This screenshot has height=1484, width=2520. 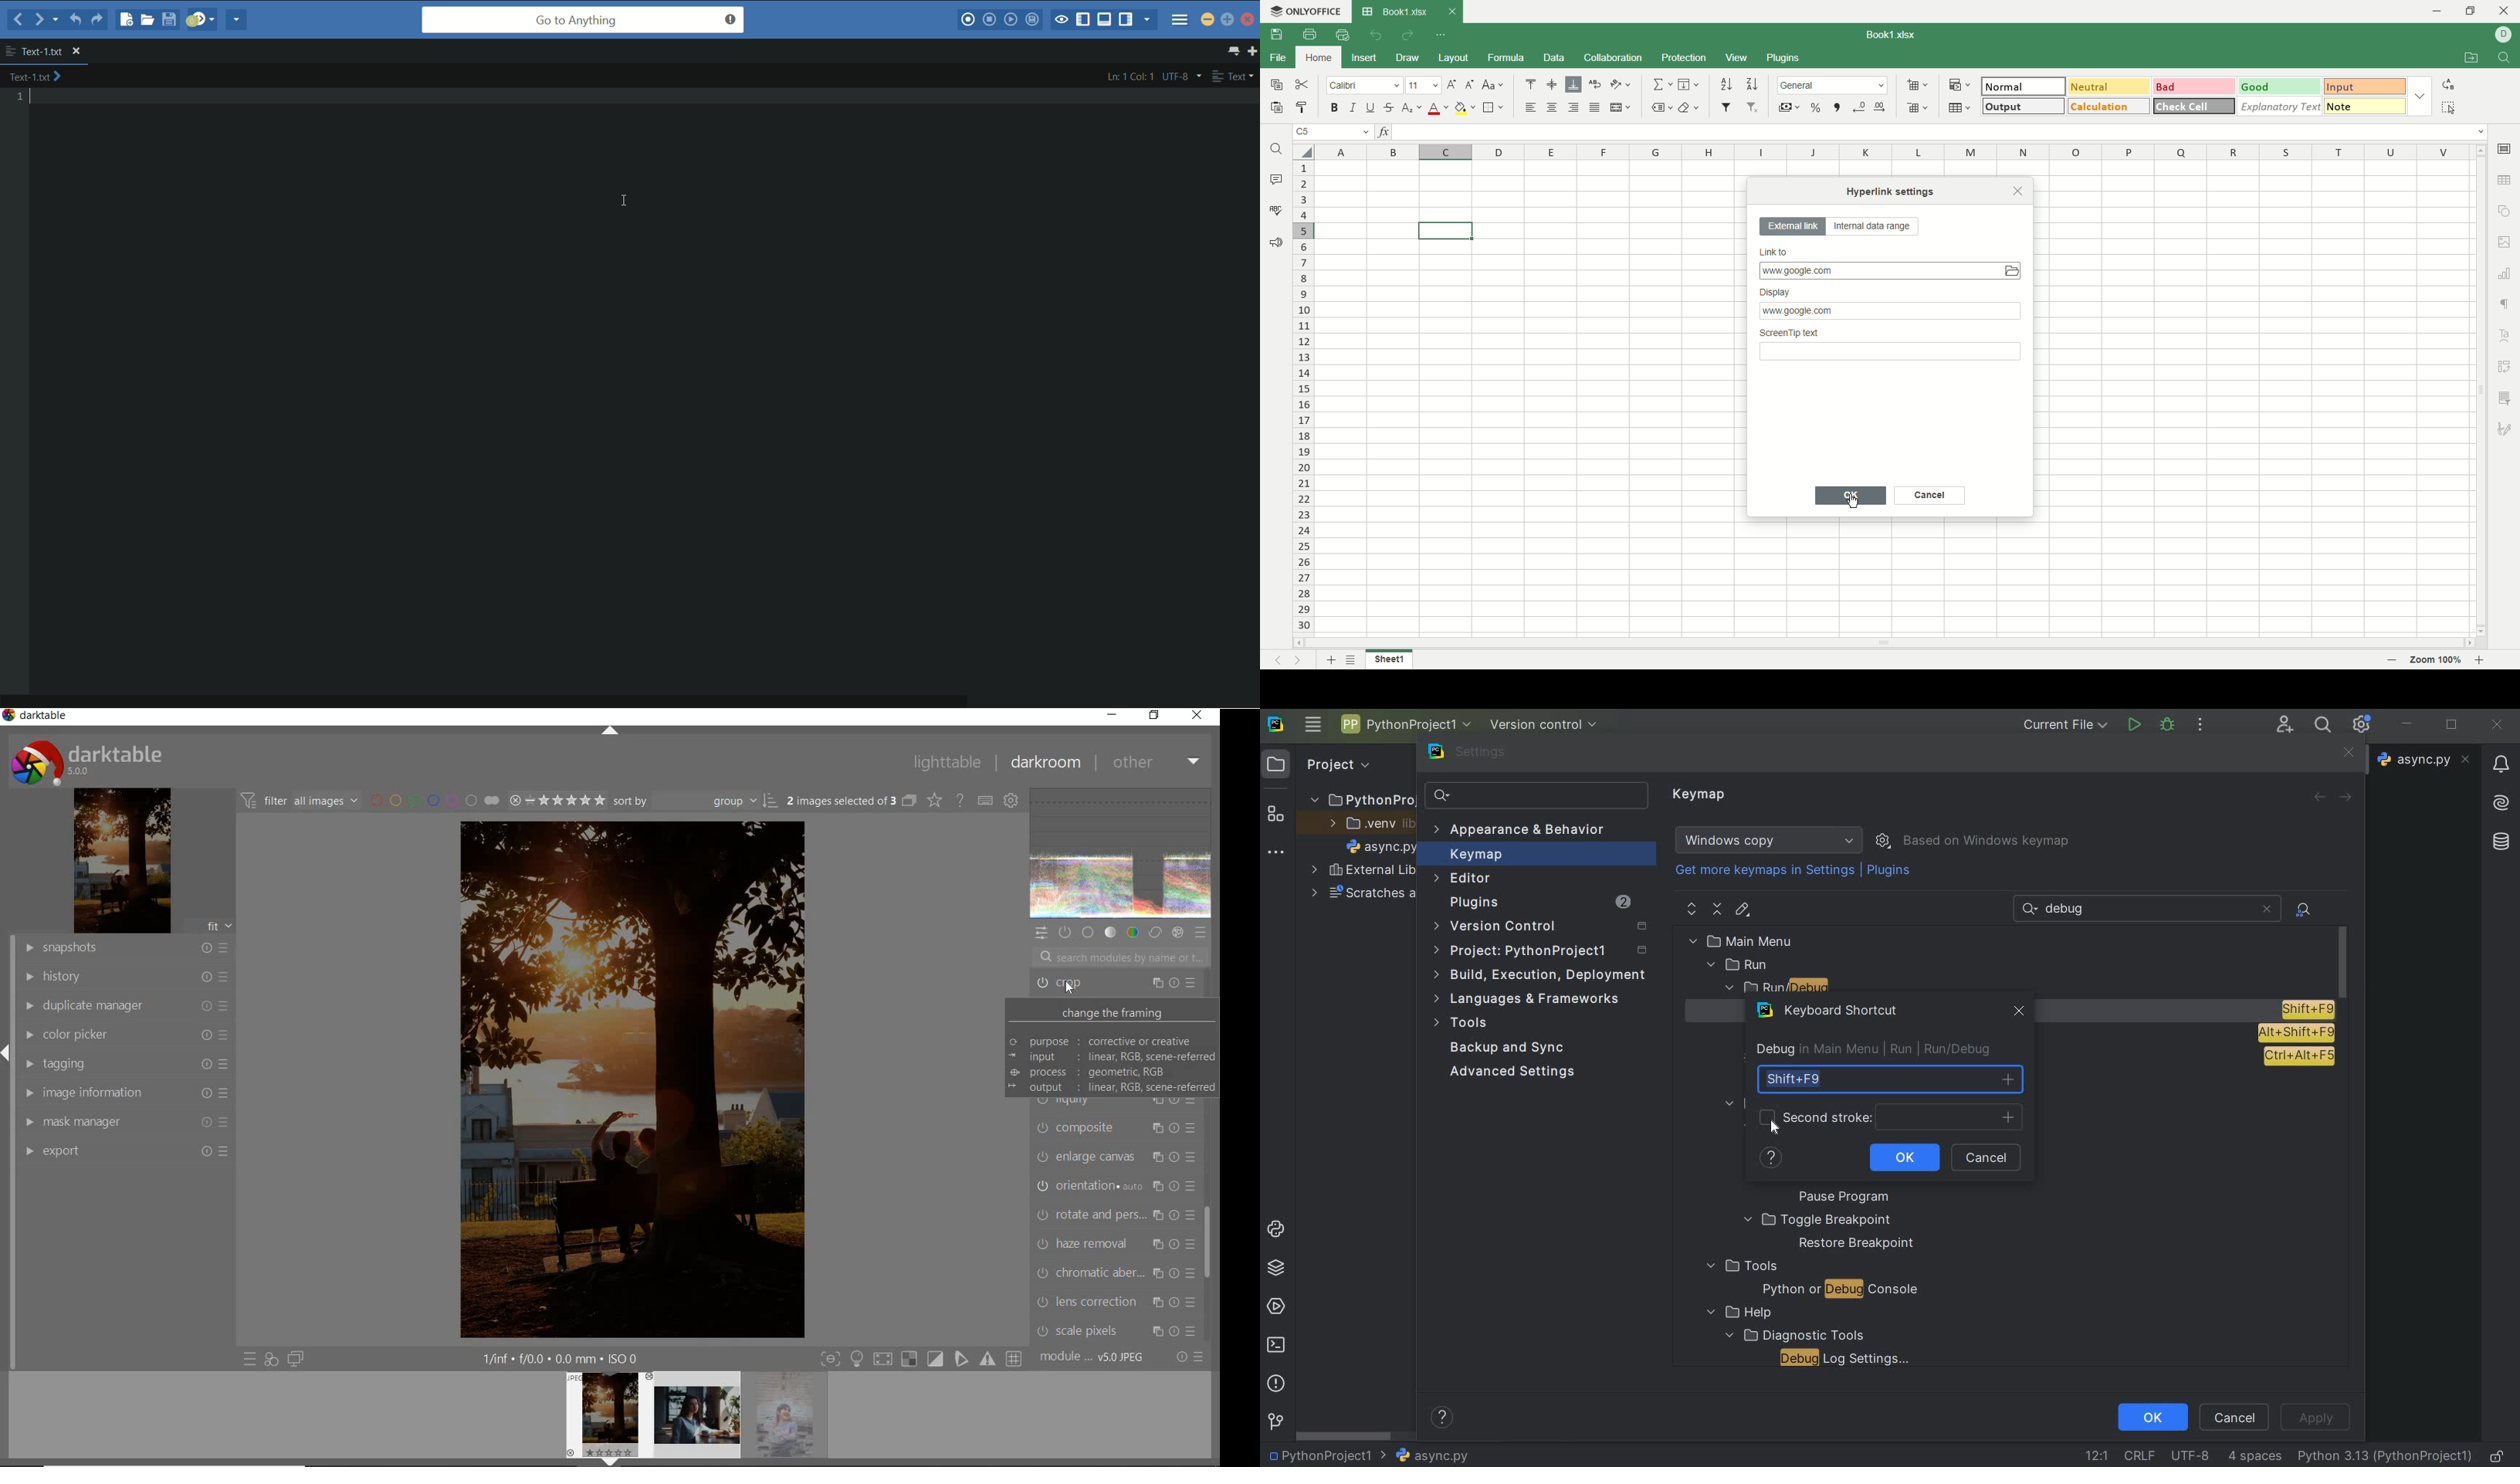 What do you see at coordinates (2362, 724) in the screenshot?
I see `ide and project settings` at bounding box center [2362, 724].